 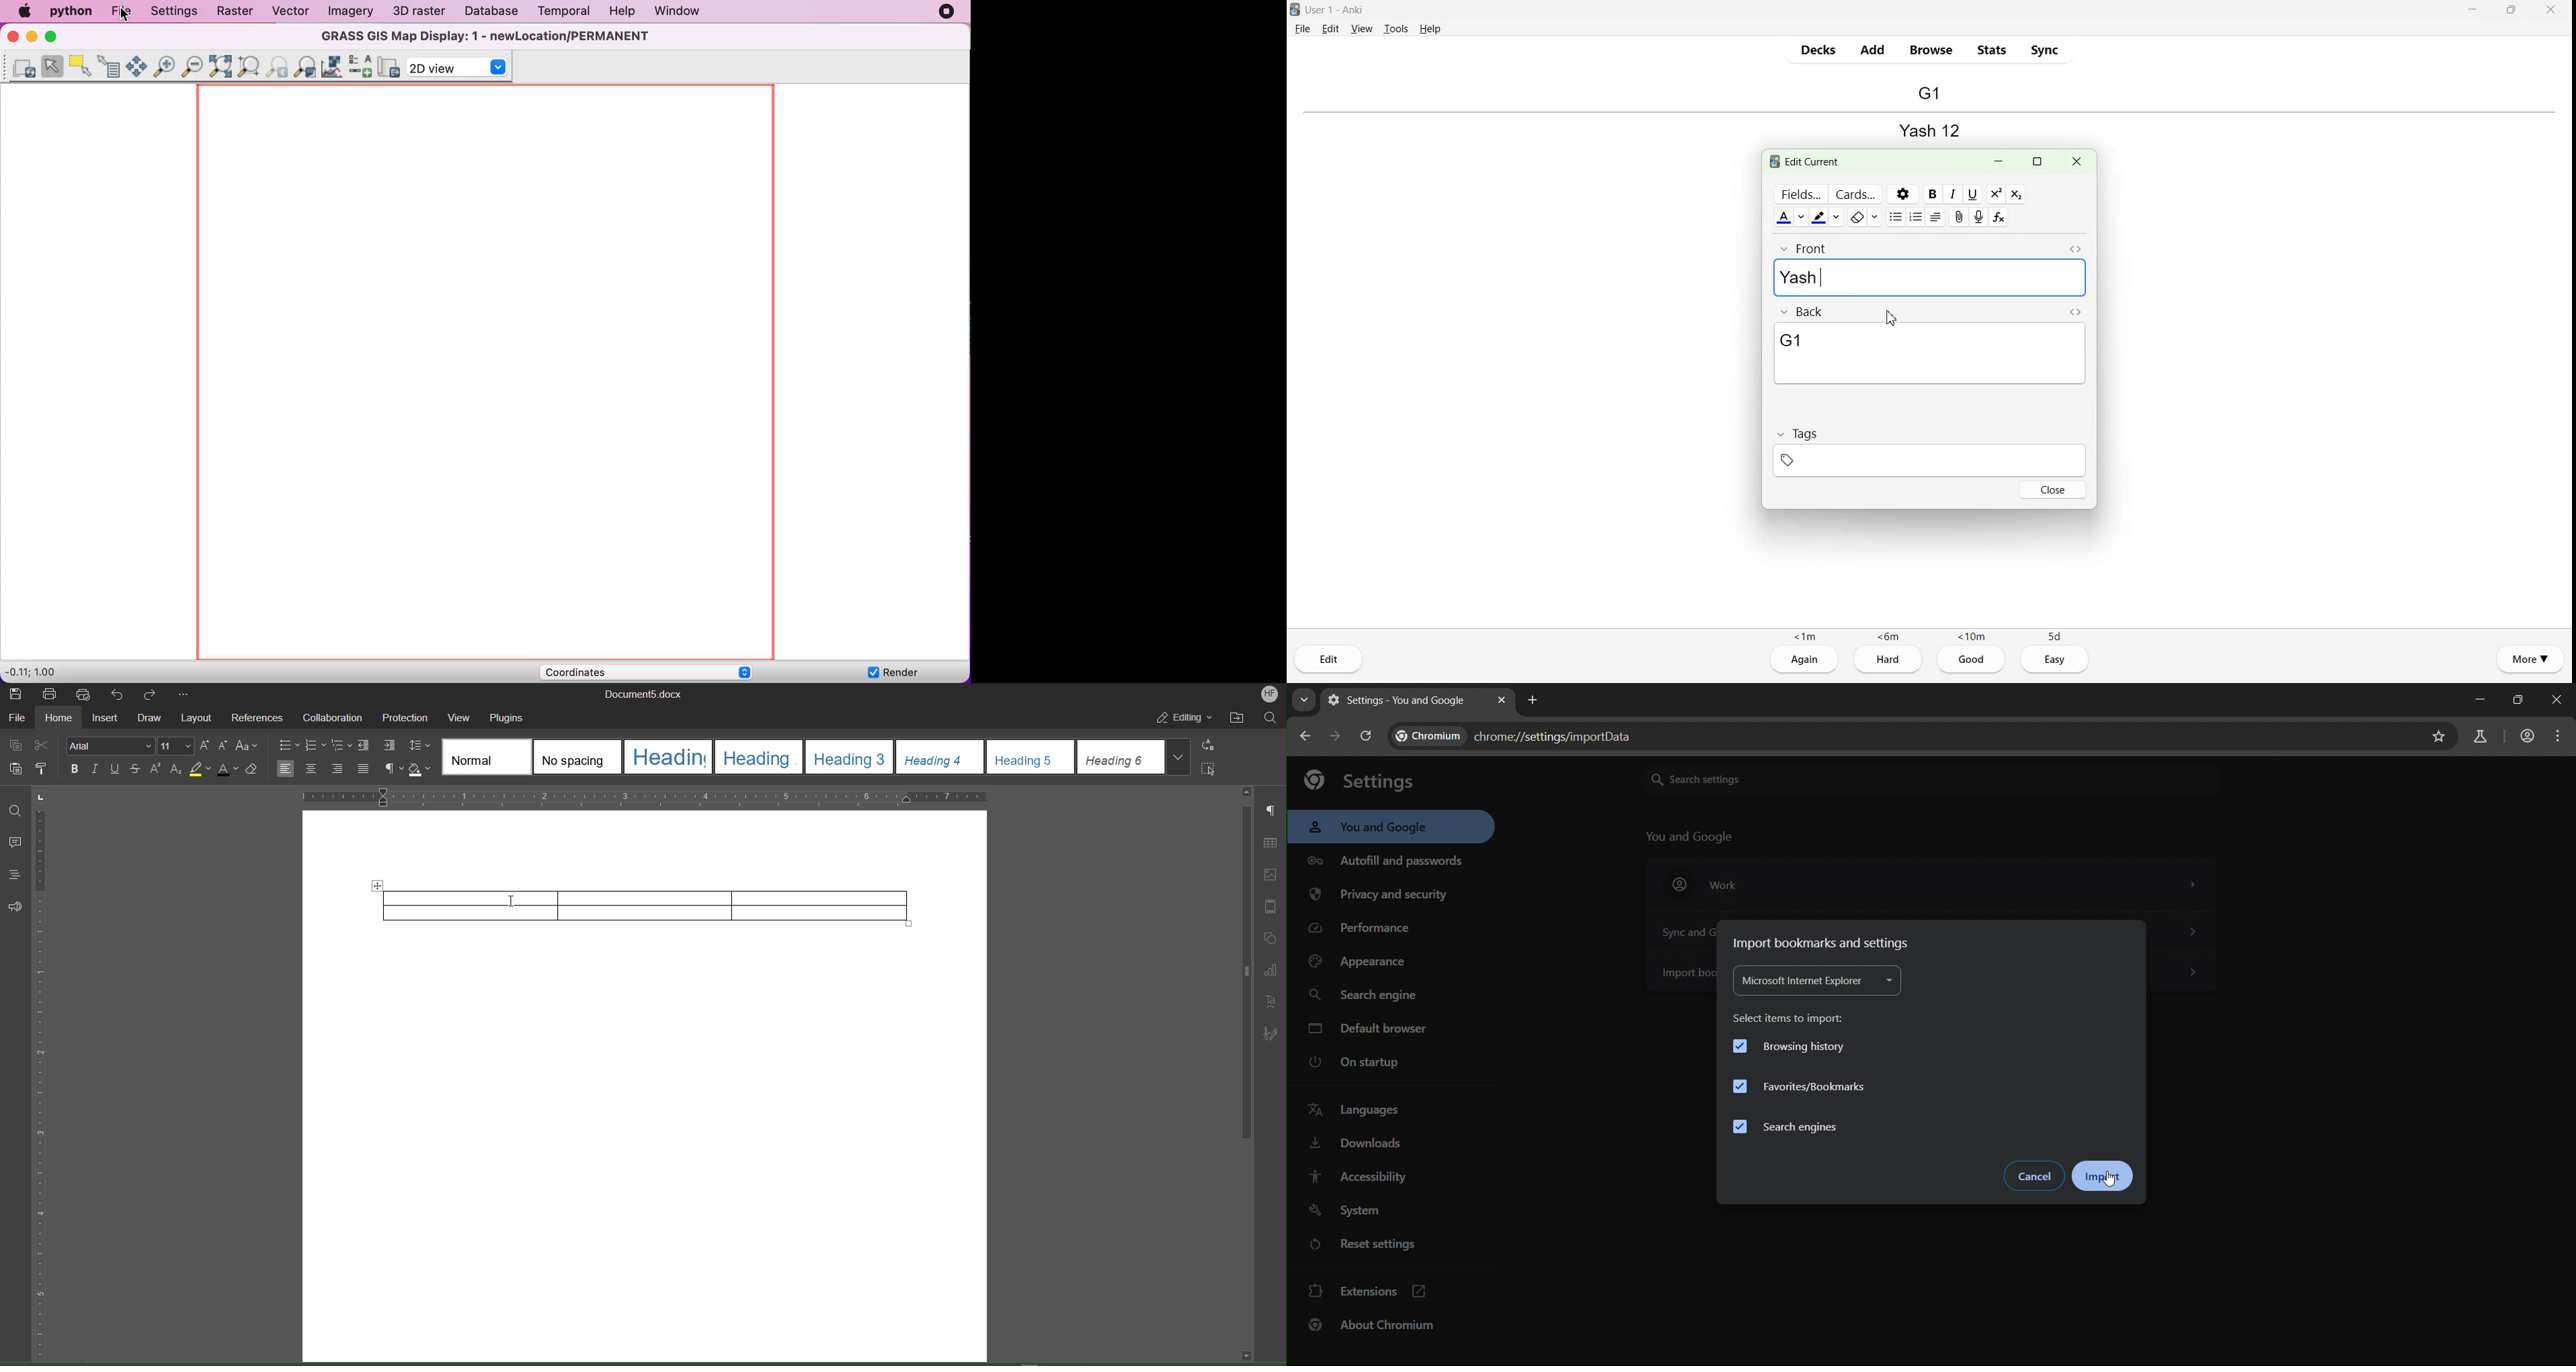 I want to click on Multilevel list, so click(x=342, y=746).